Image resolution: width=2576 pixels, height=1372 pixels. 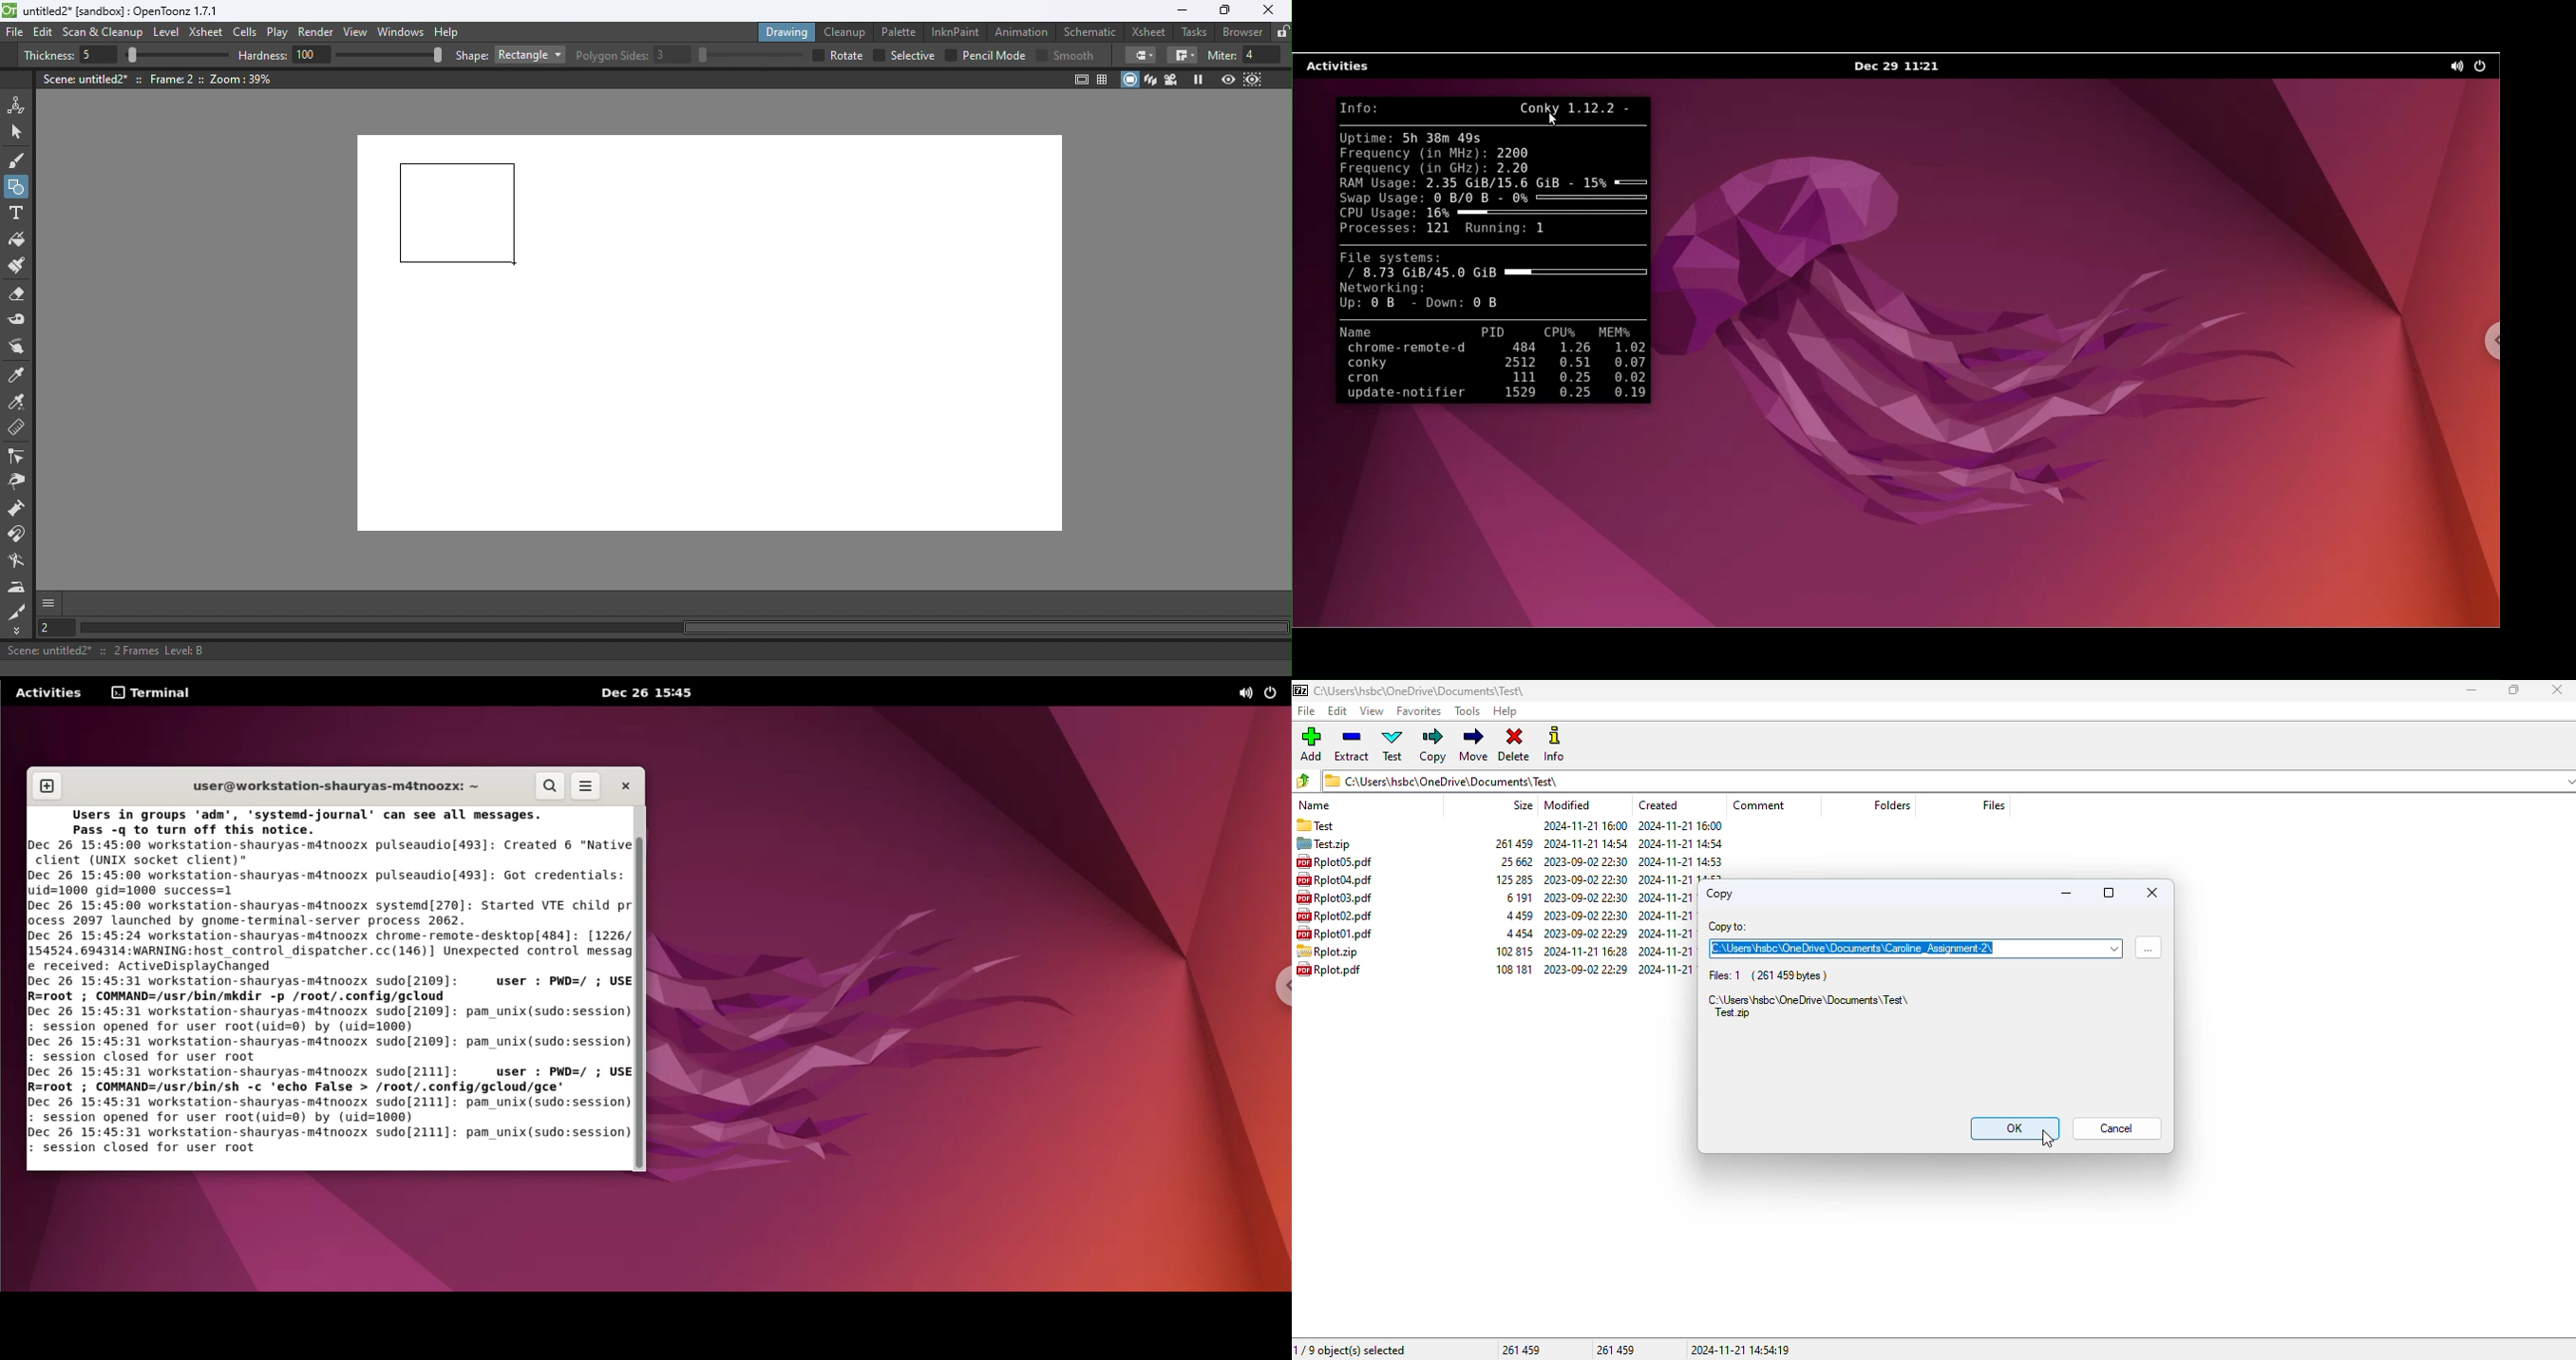 What do you see at coordinates (1586, 933) in the screenshot?
I see `modified date & time` at bounding box center [1586, 933].